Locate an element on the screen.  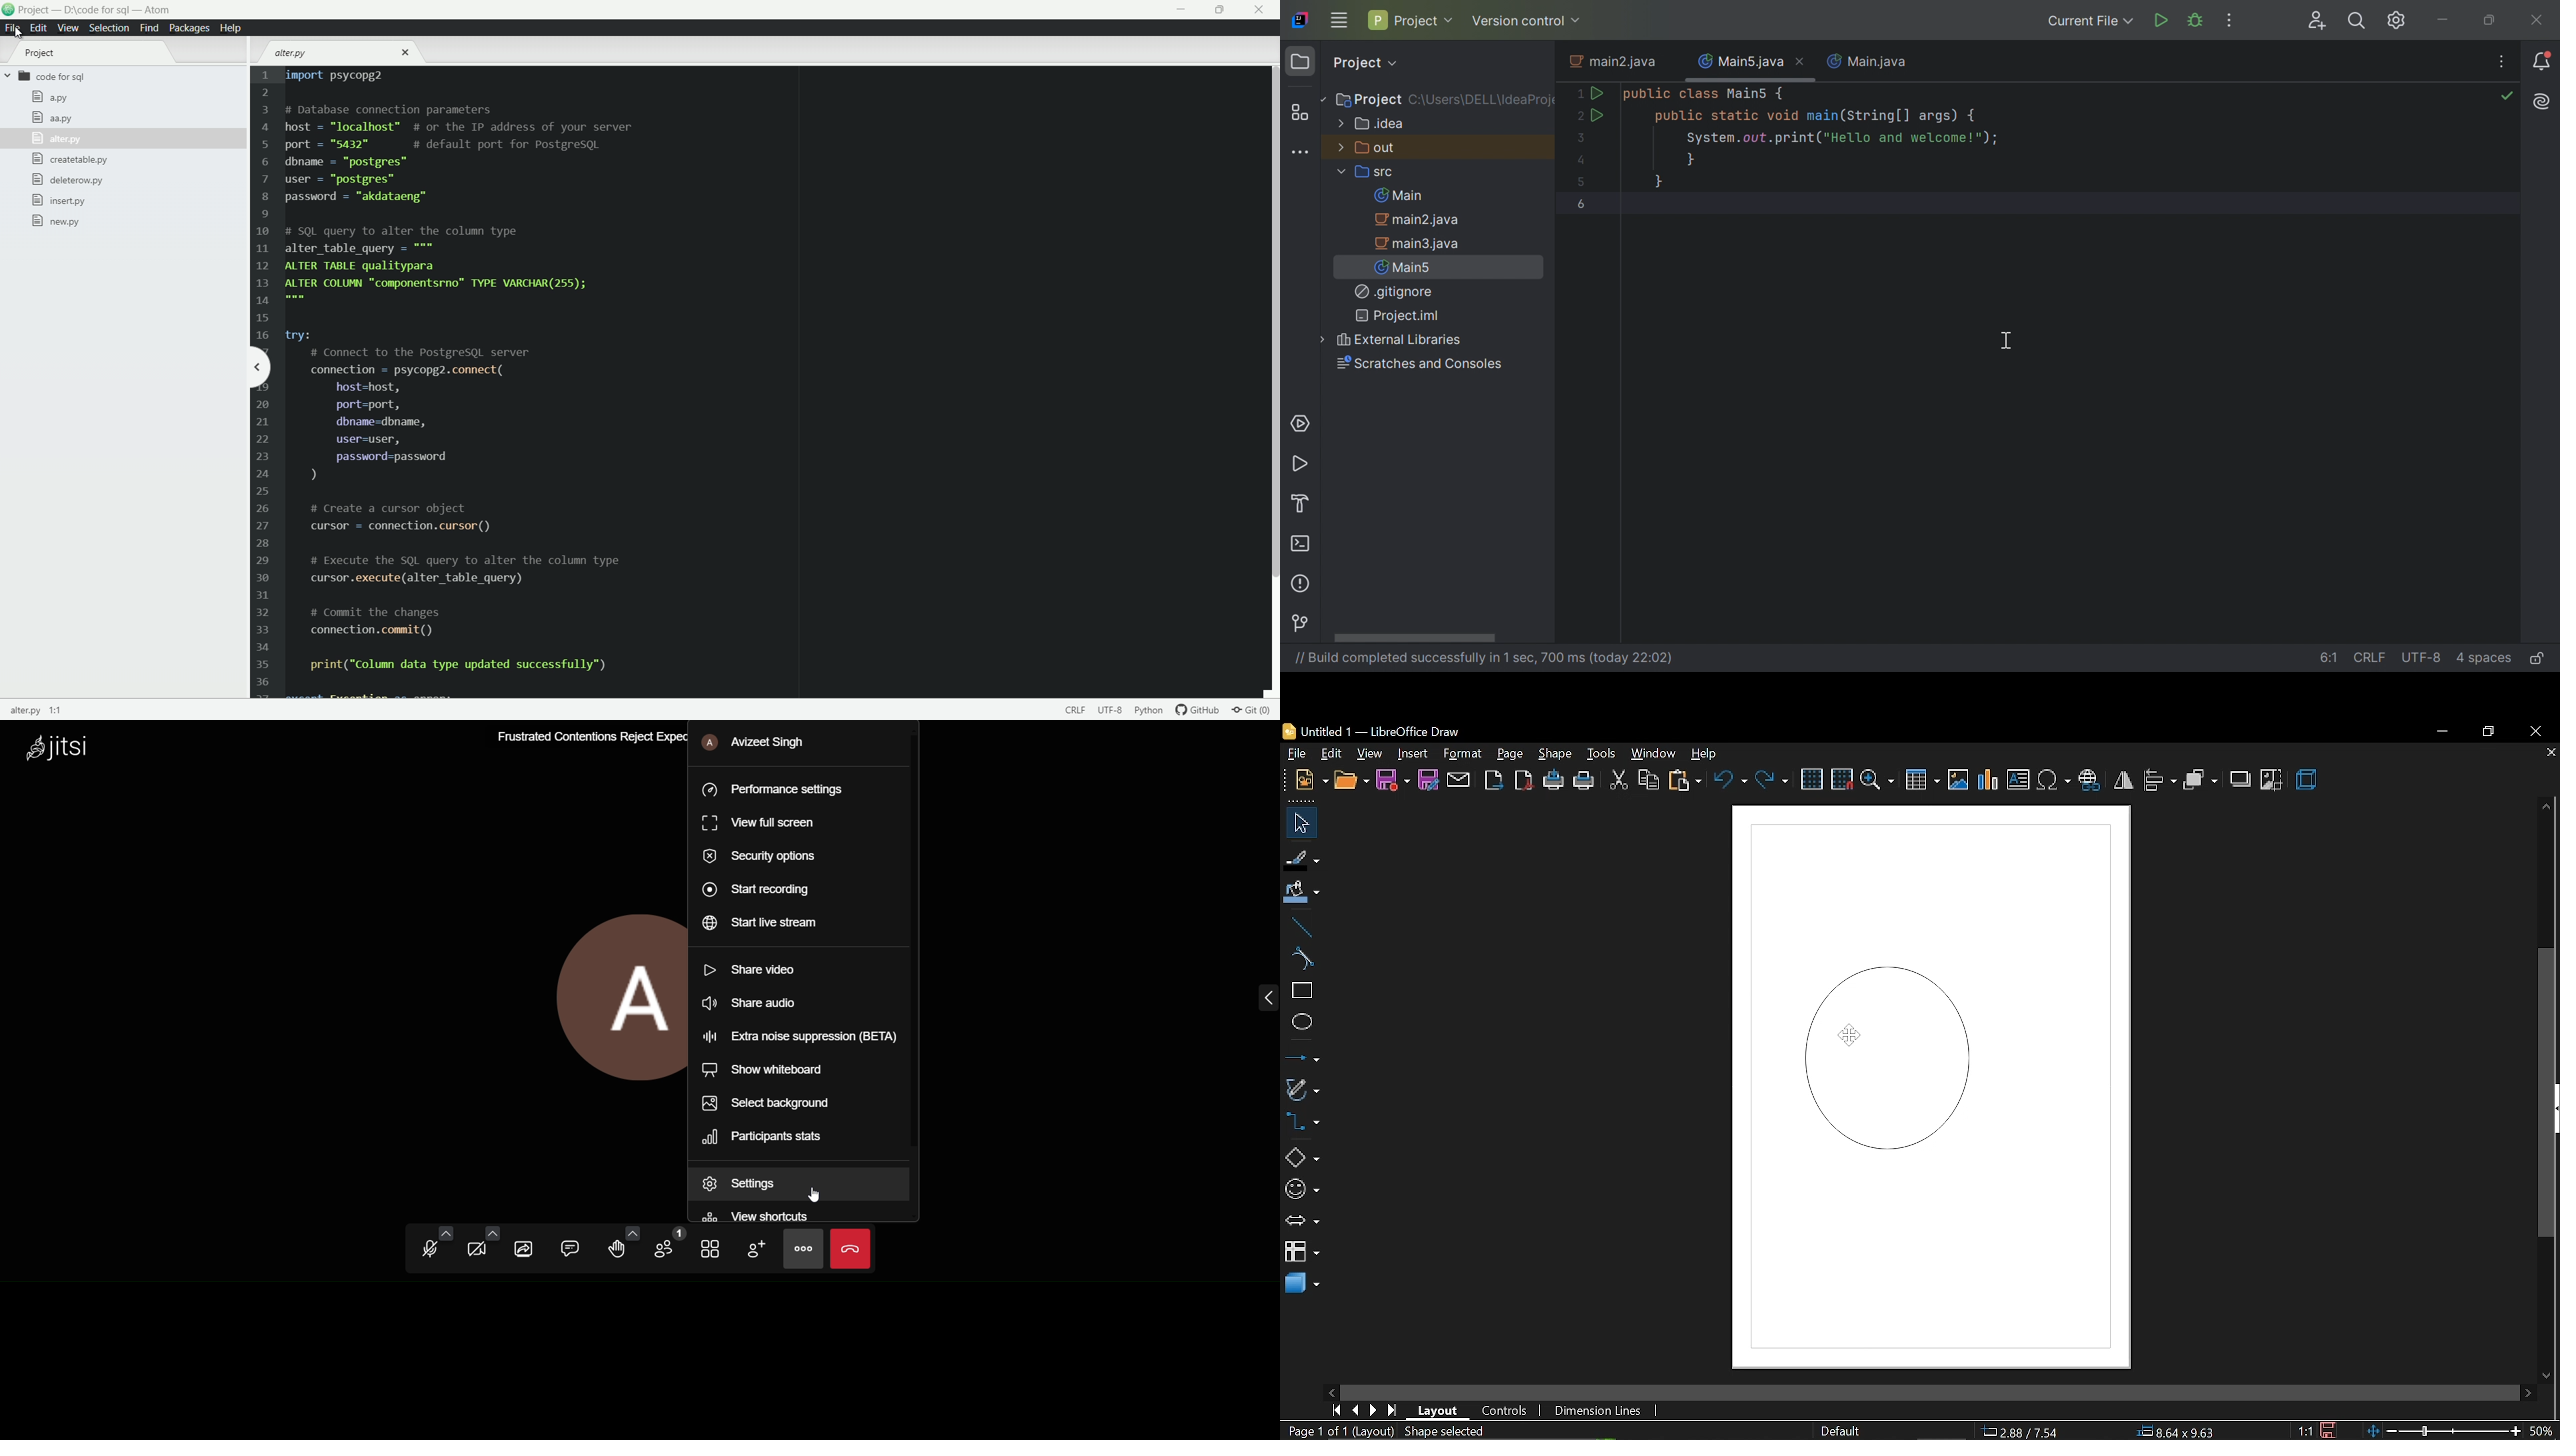
select end line of code sequence is located at coordinates (1111, 709).